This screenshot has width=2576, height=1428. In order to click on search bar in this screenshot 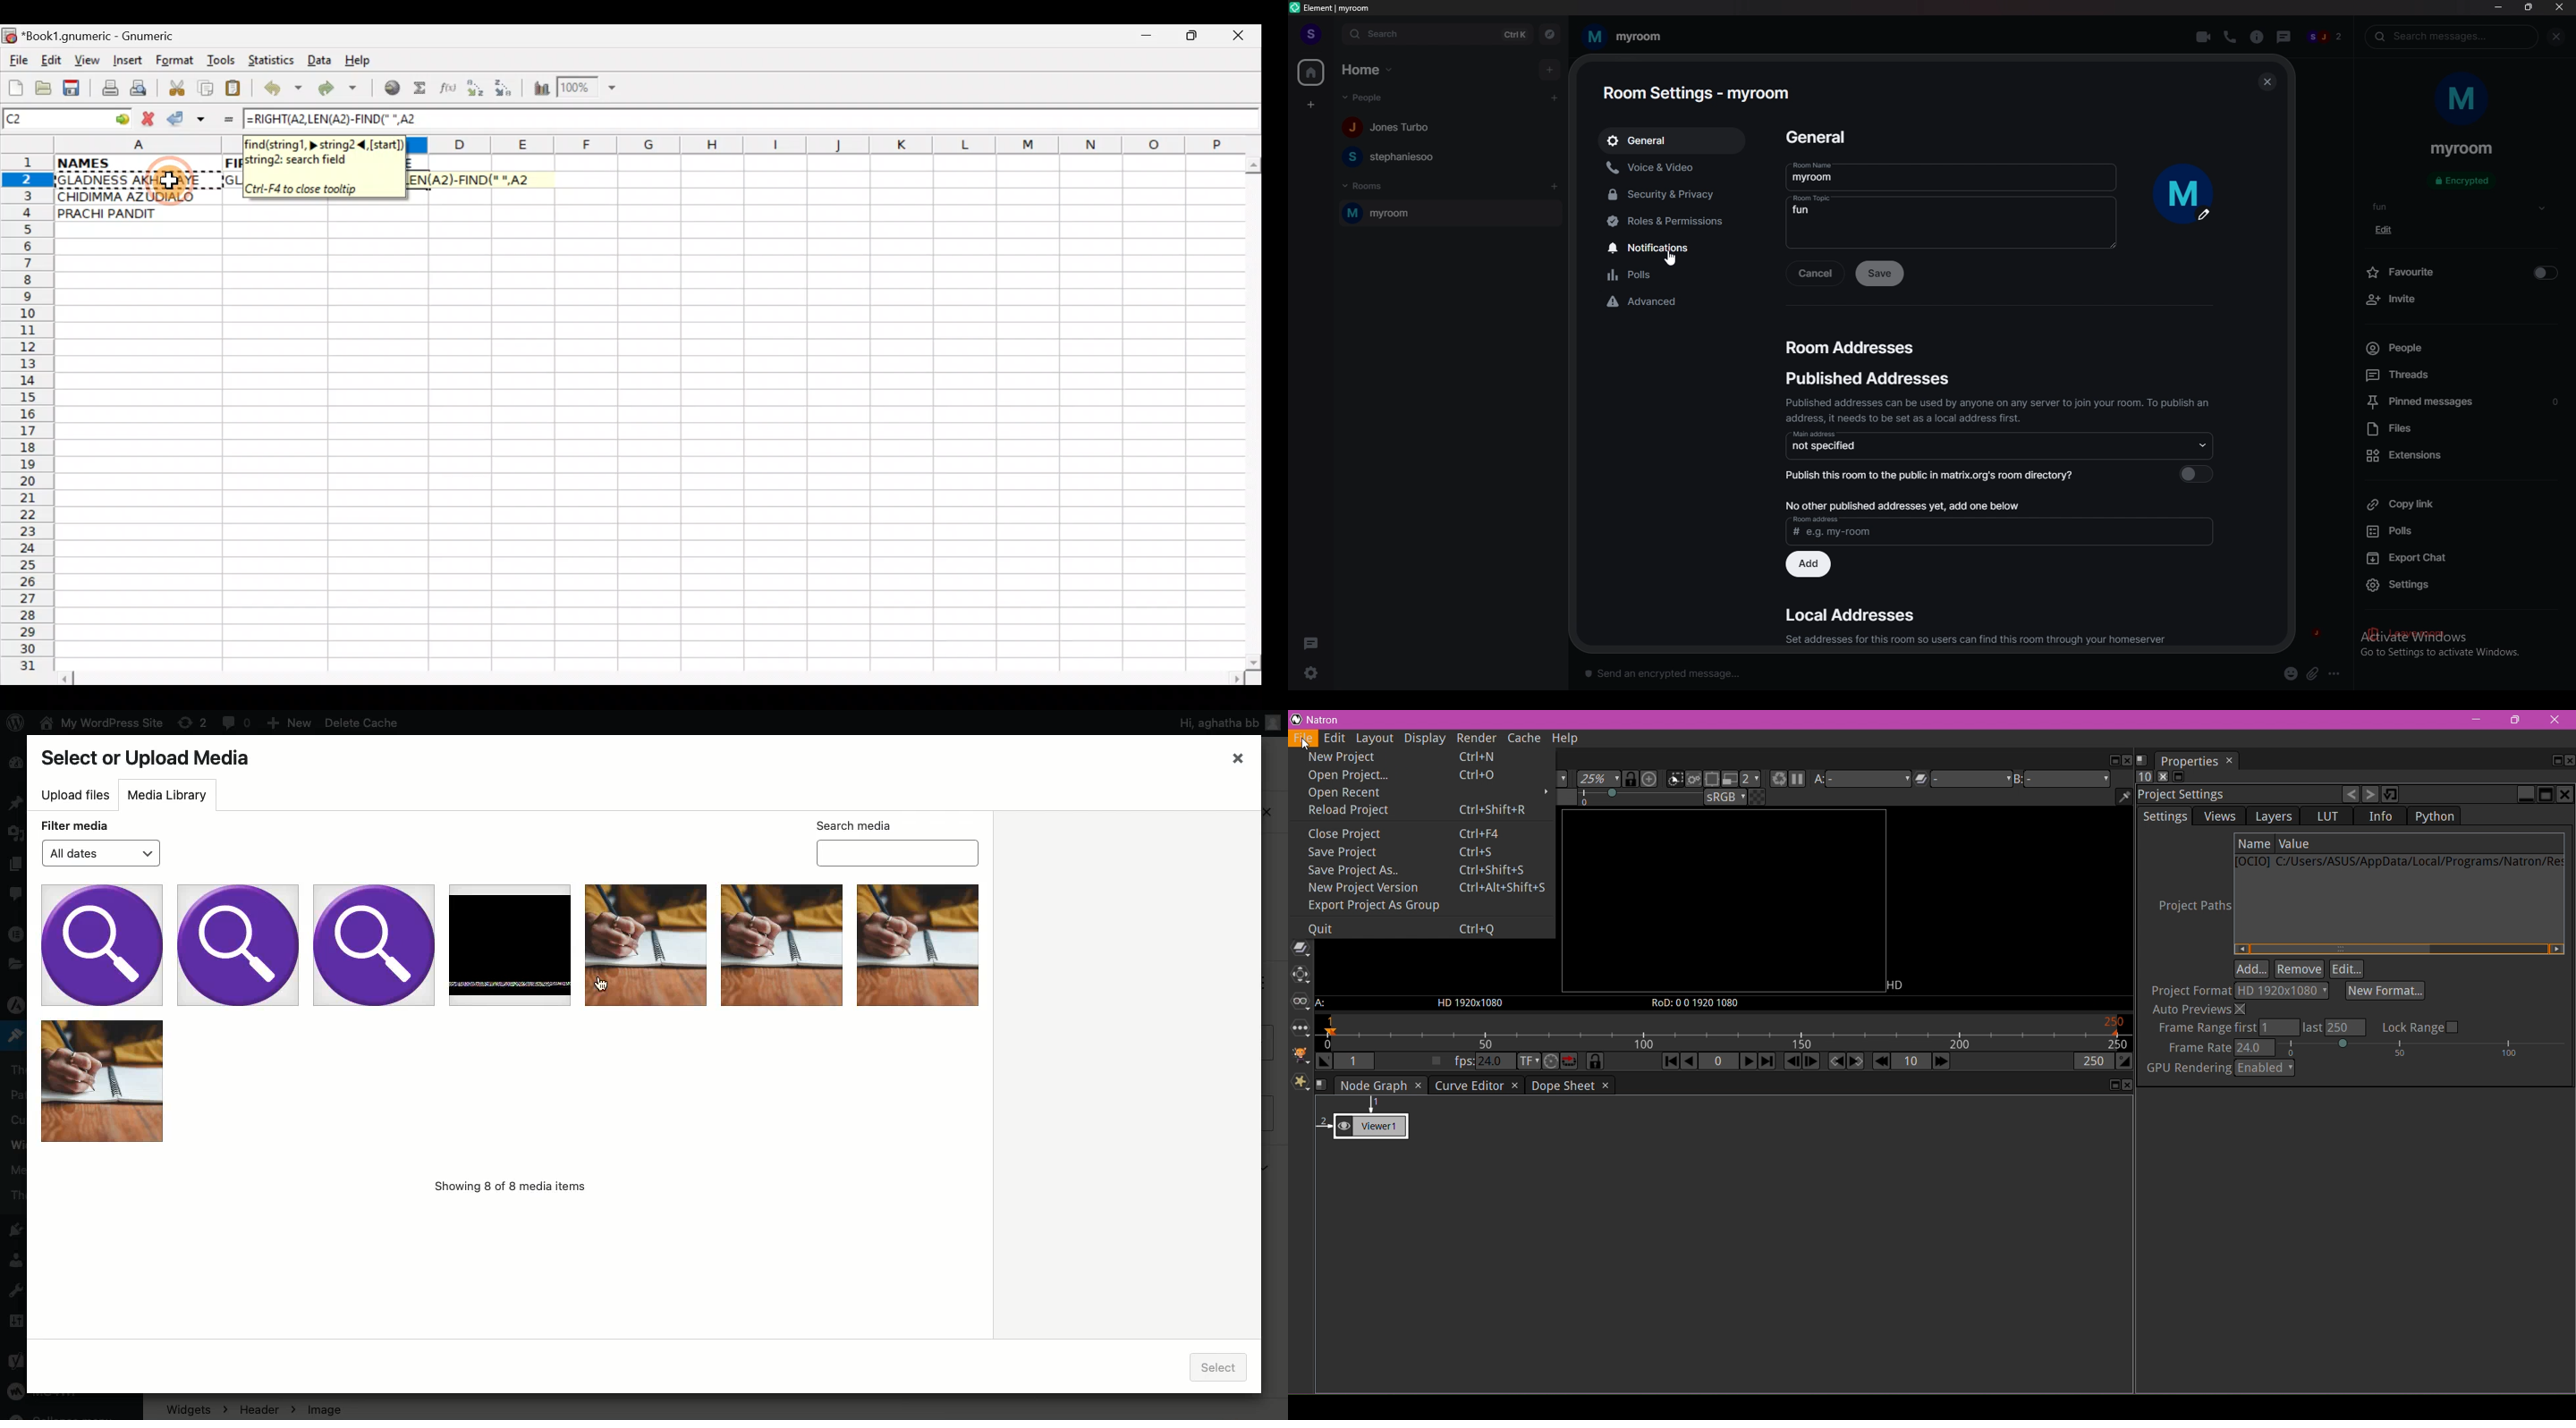, I will do `click(1438, 34)`.